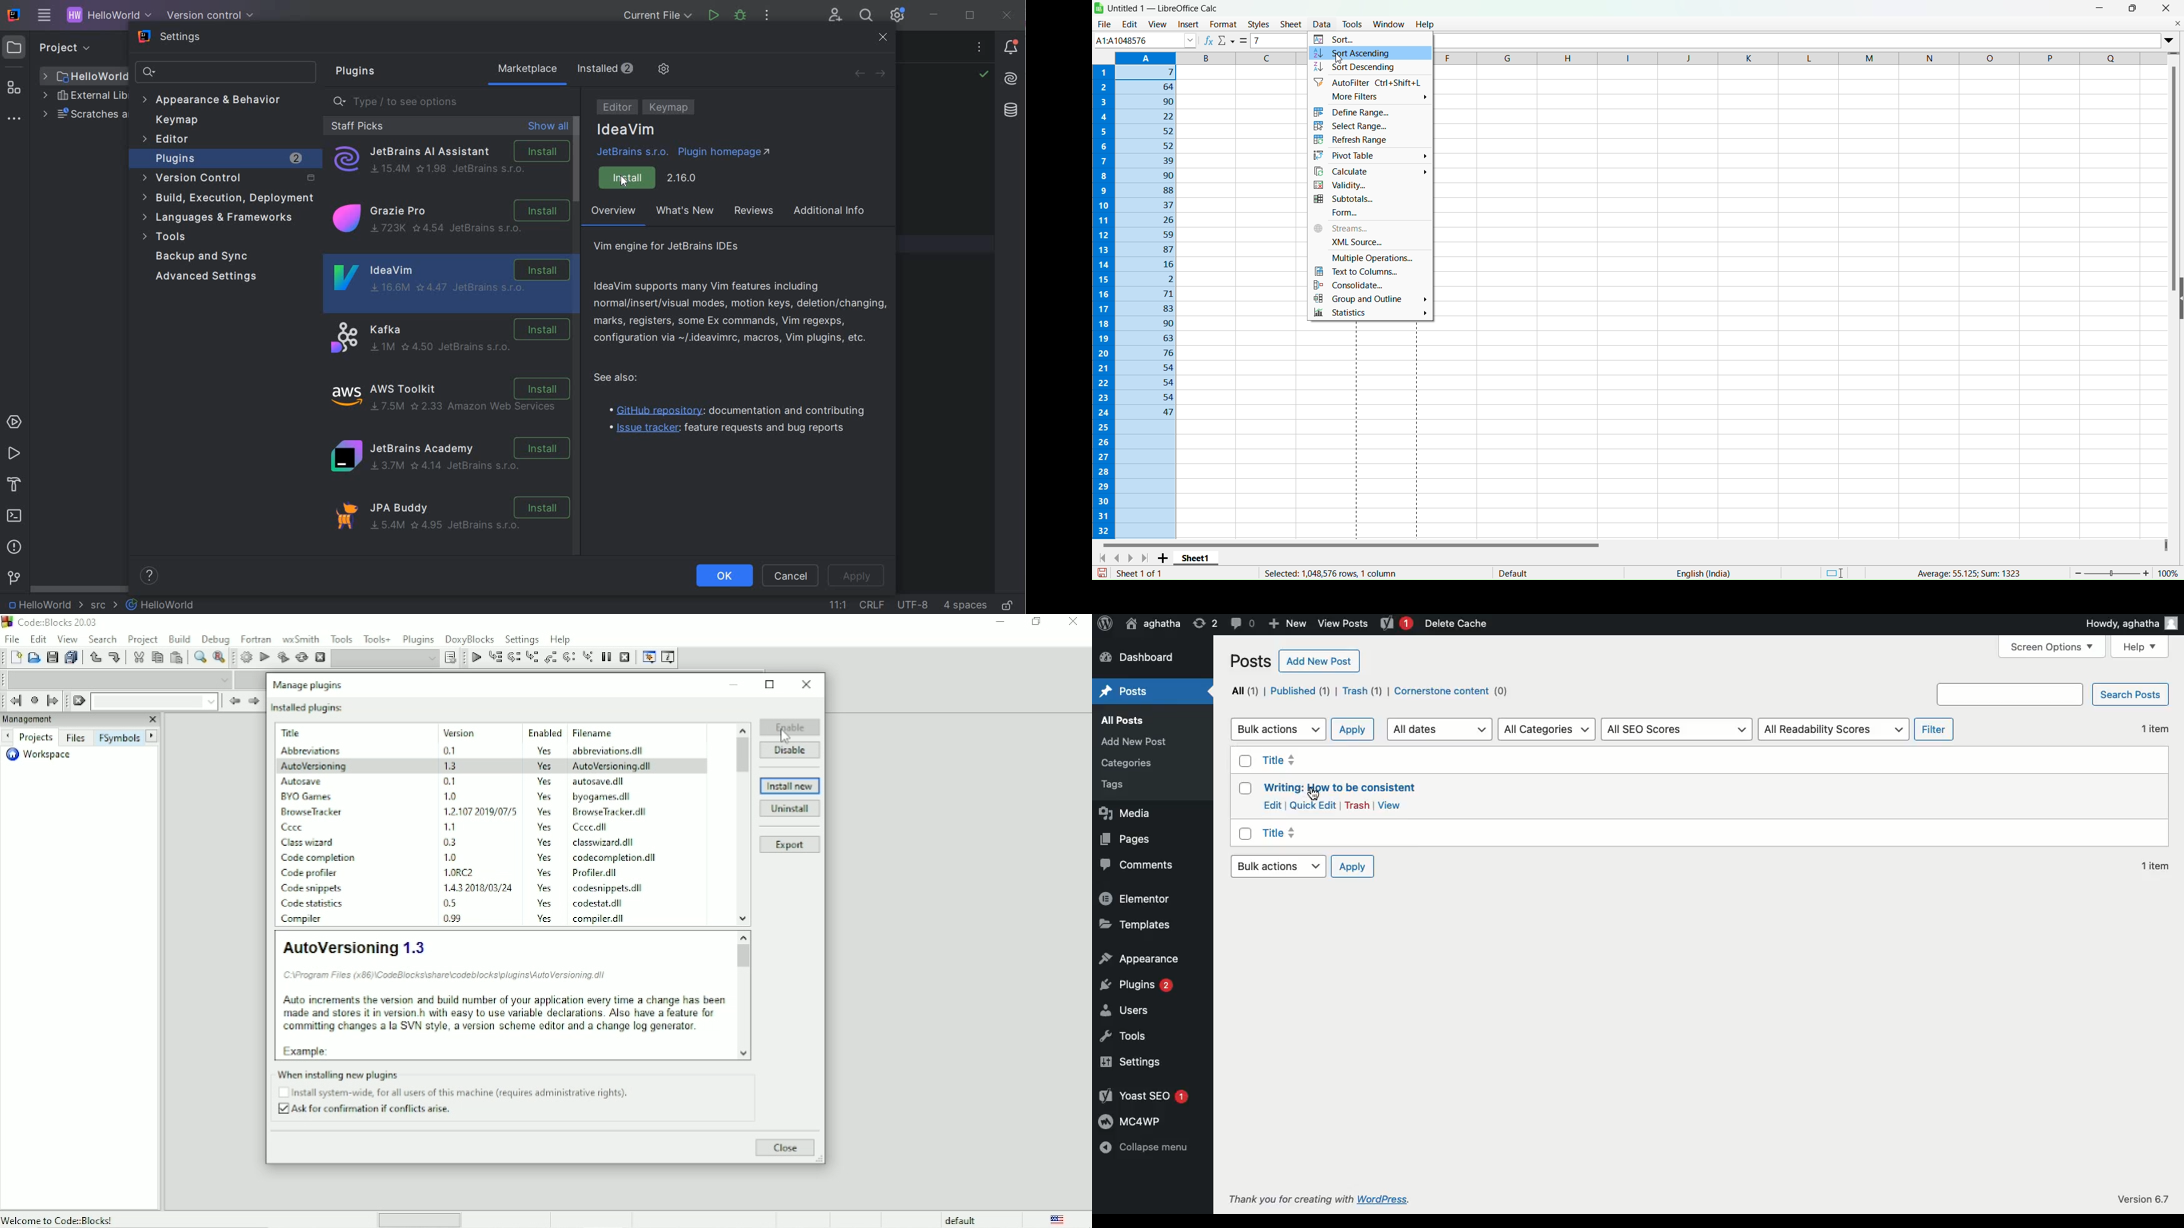  What do you see at coordinates (1144, 1097) in the screenshot?
I see `Yoast SEO` at bounding box center [1144, 1097].